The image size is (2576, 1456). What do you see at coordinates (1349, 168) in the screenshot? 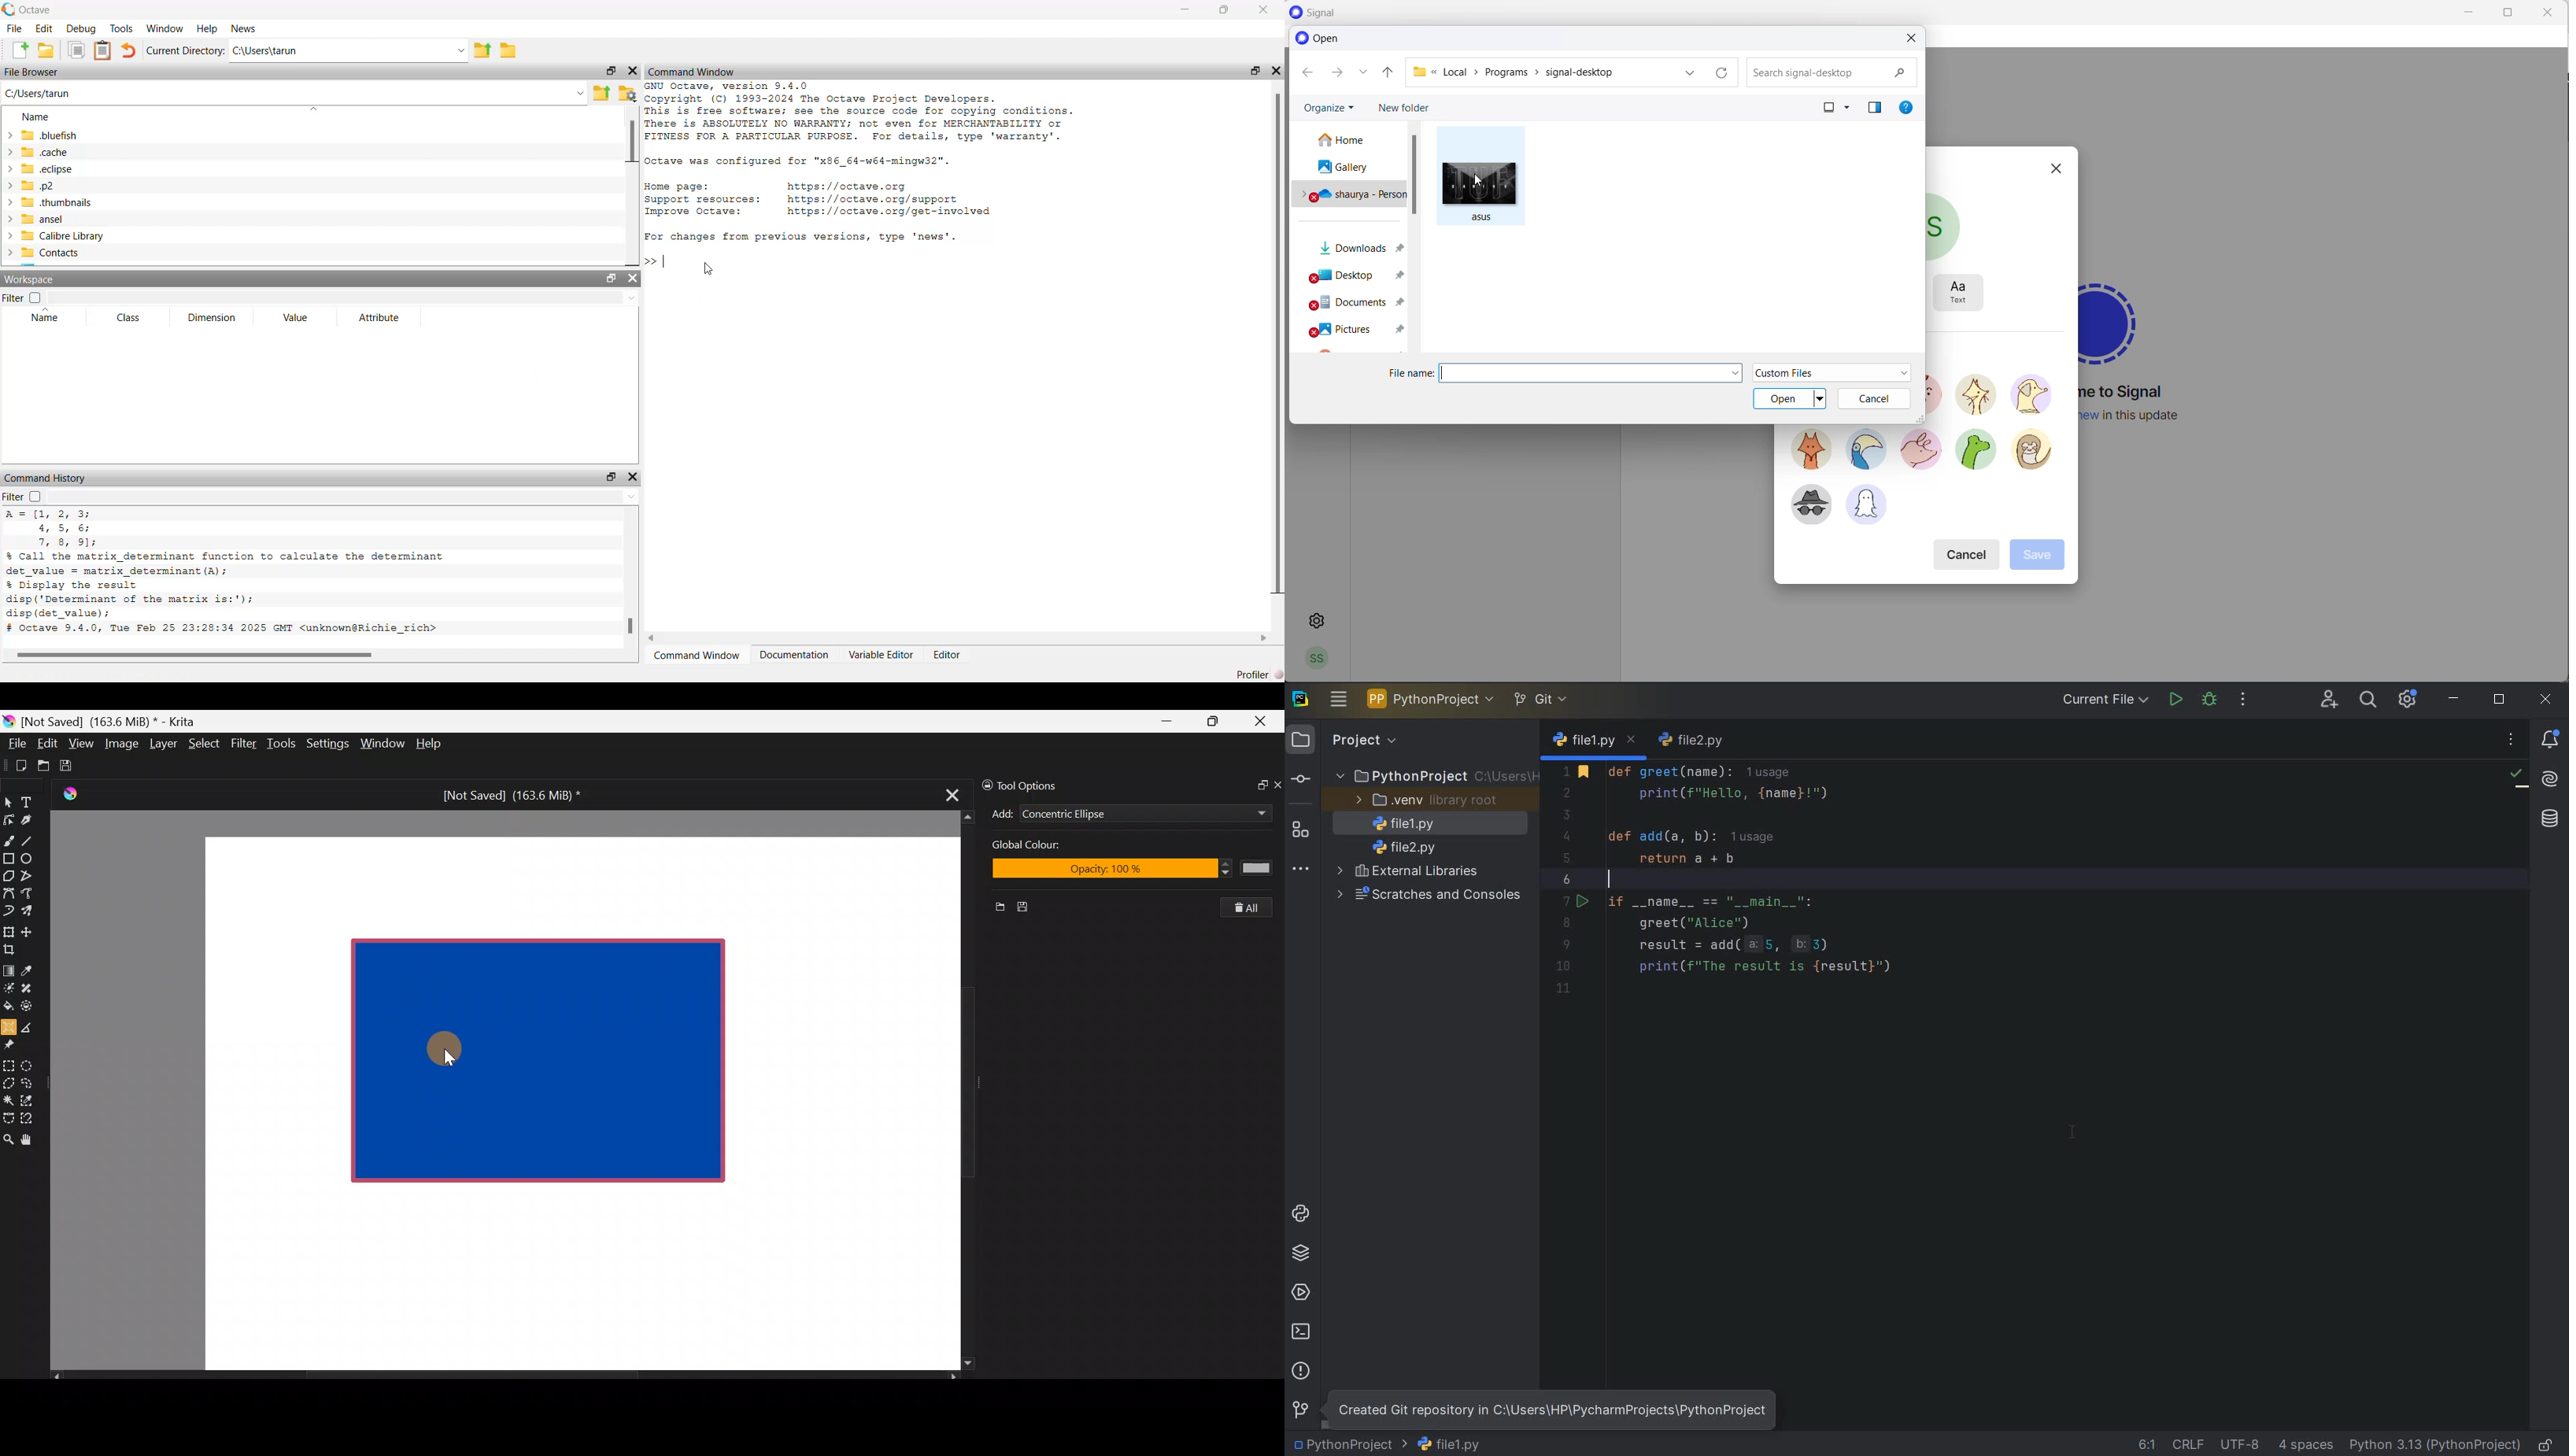
I see `gallery` at bounding box center [1349, 168].